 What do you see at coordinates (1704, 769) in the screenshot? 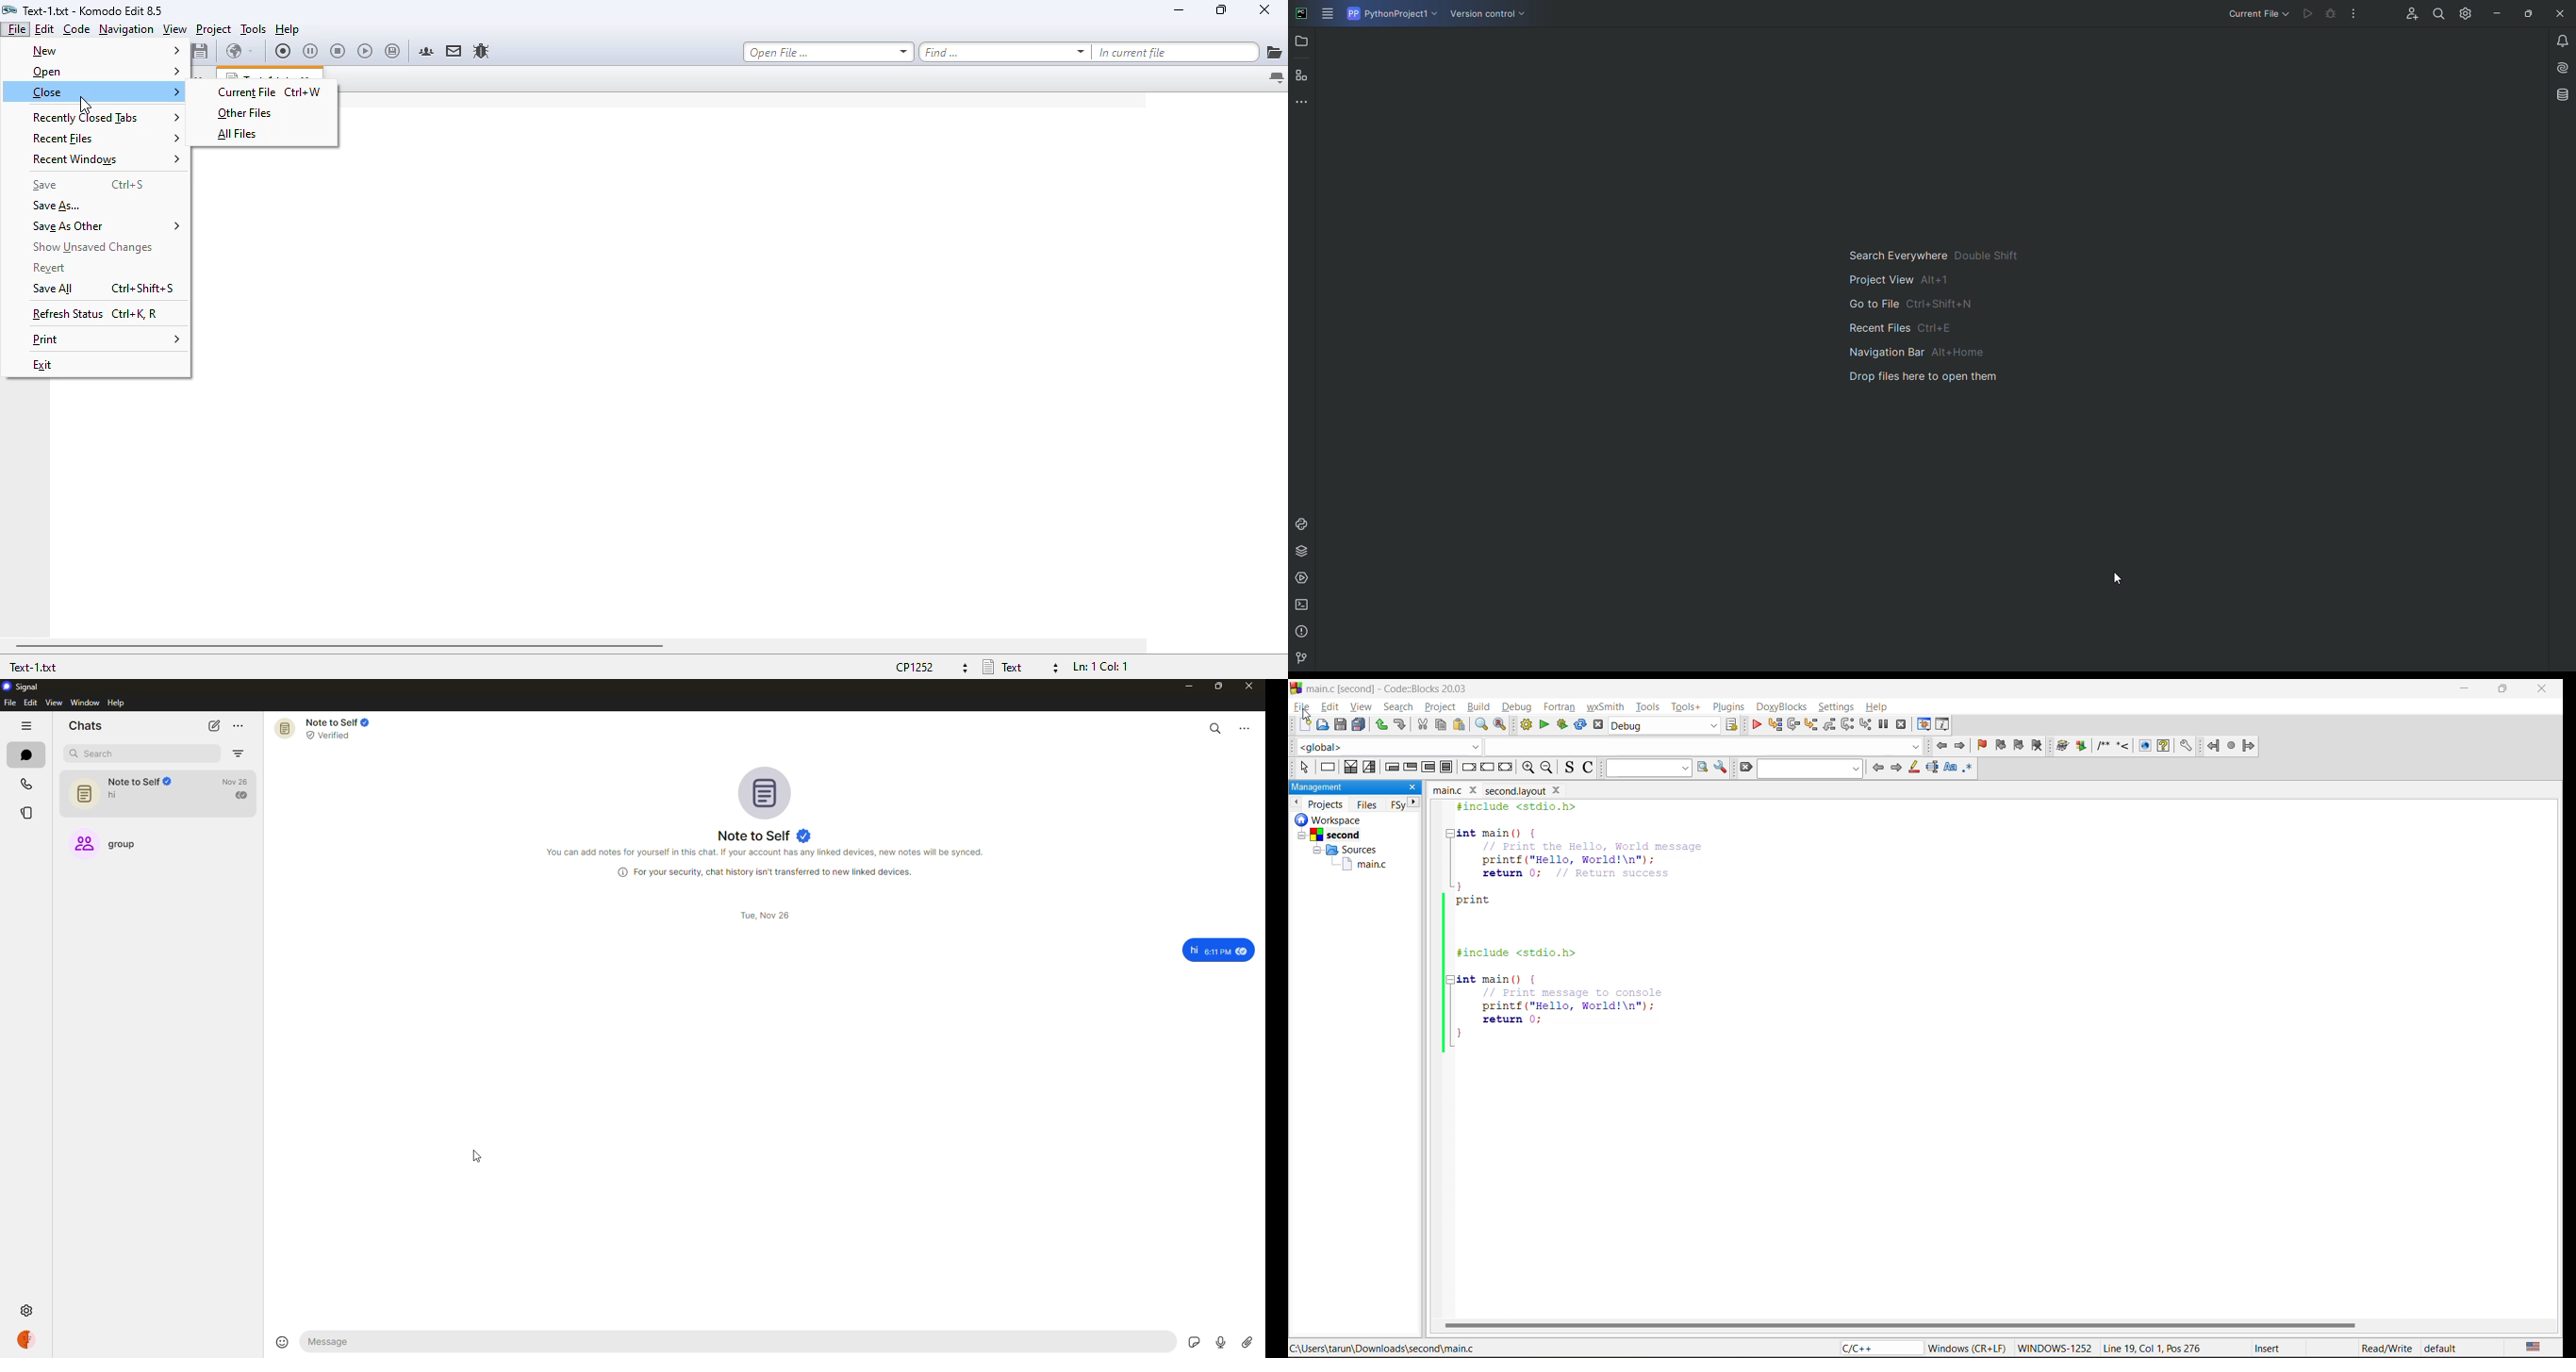
I see `run search` at bounding box center [1704, 769].